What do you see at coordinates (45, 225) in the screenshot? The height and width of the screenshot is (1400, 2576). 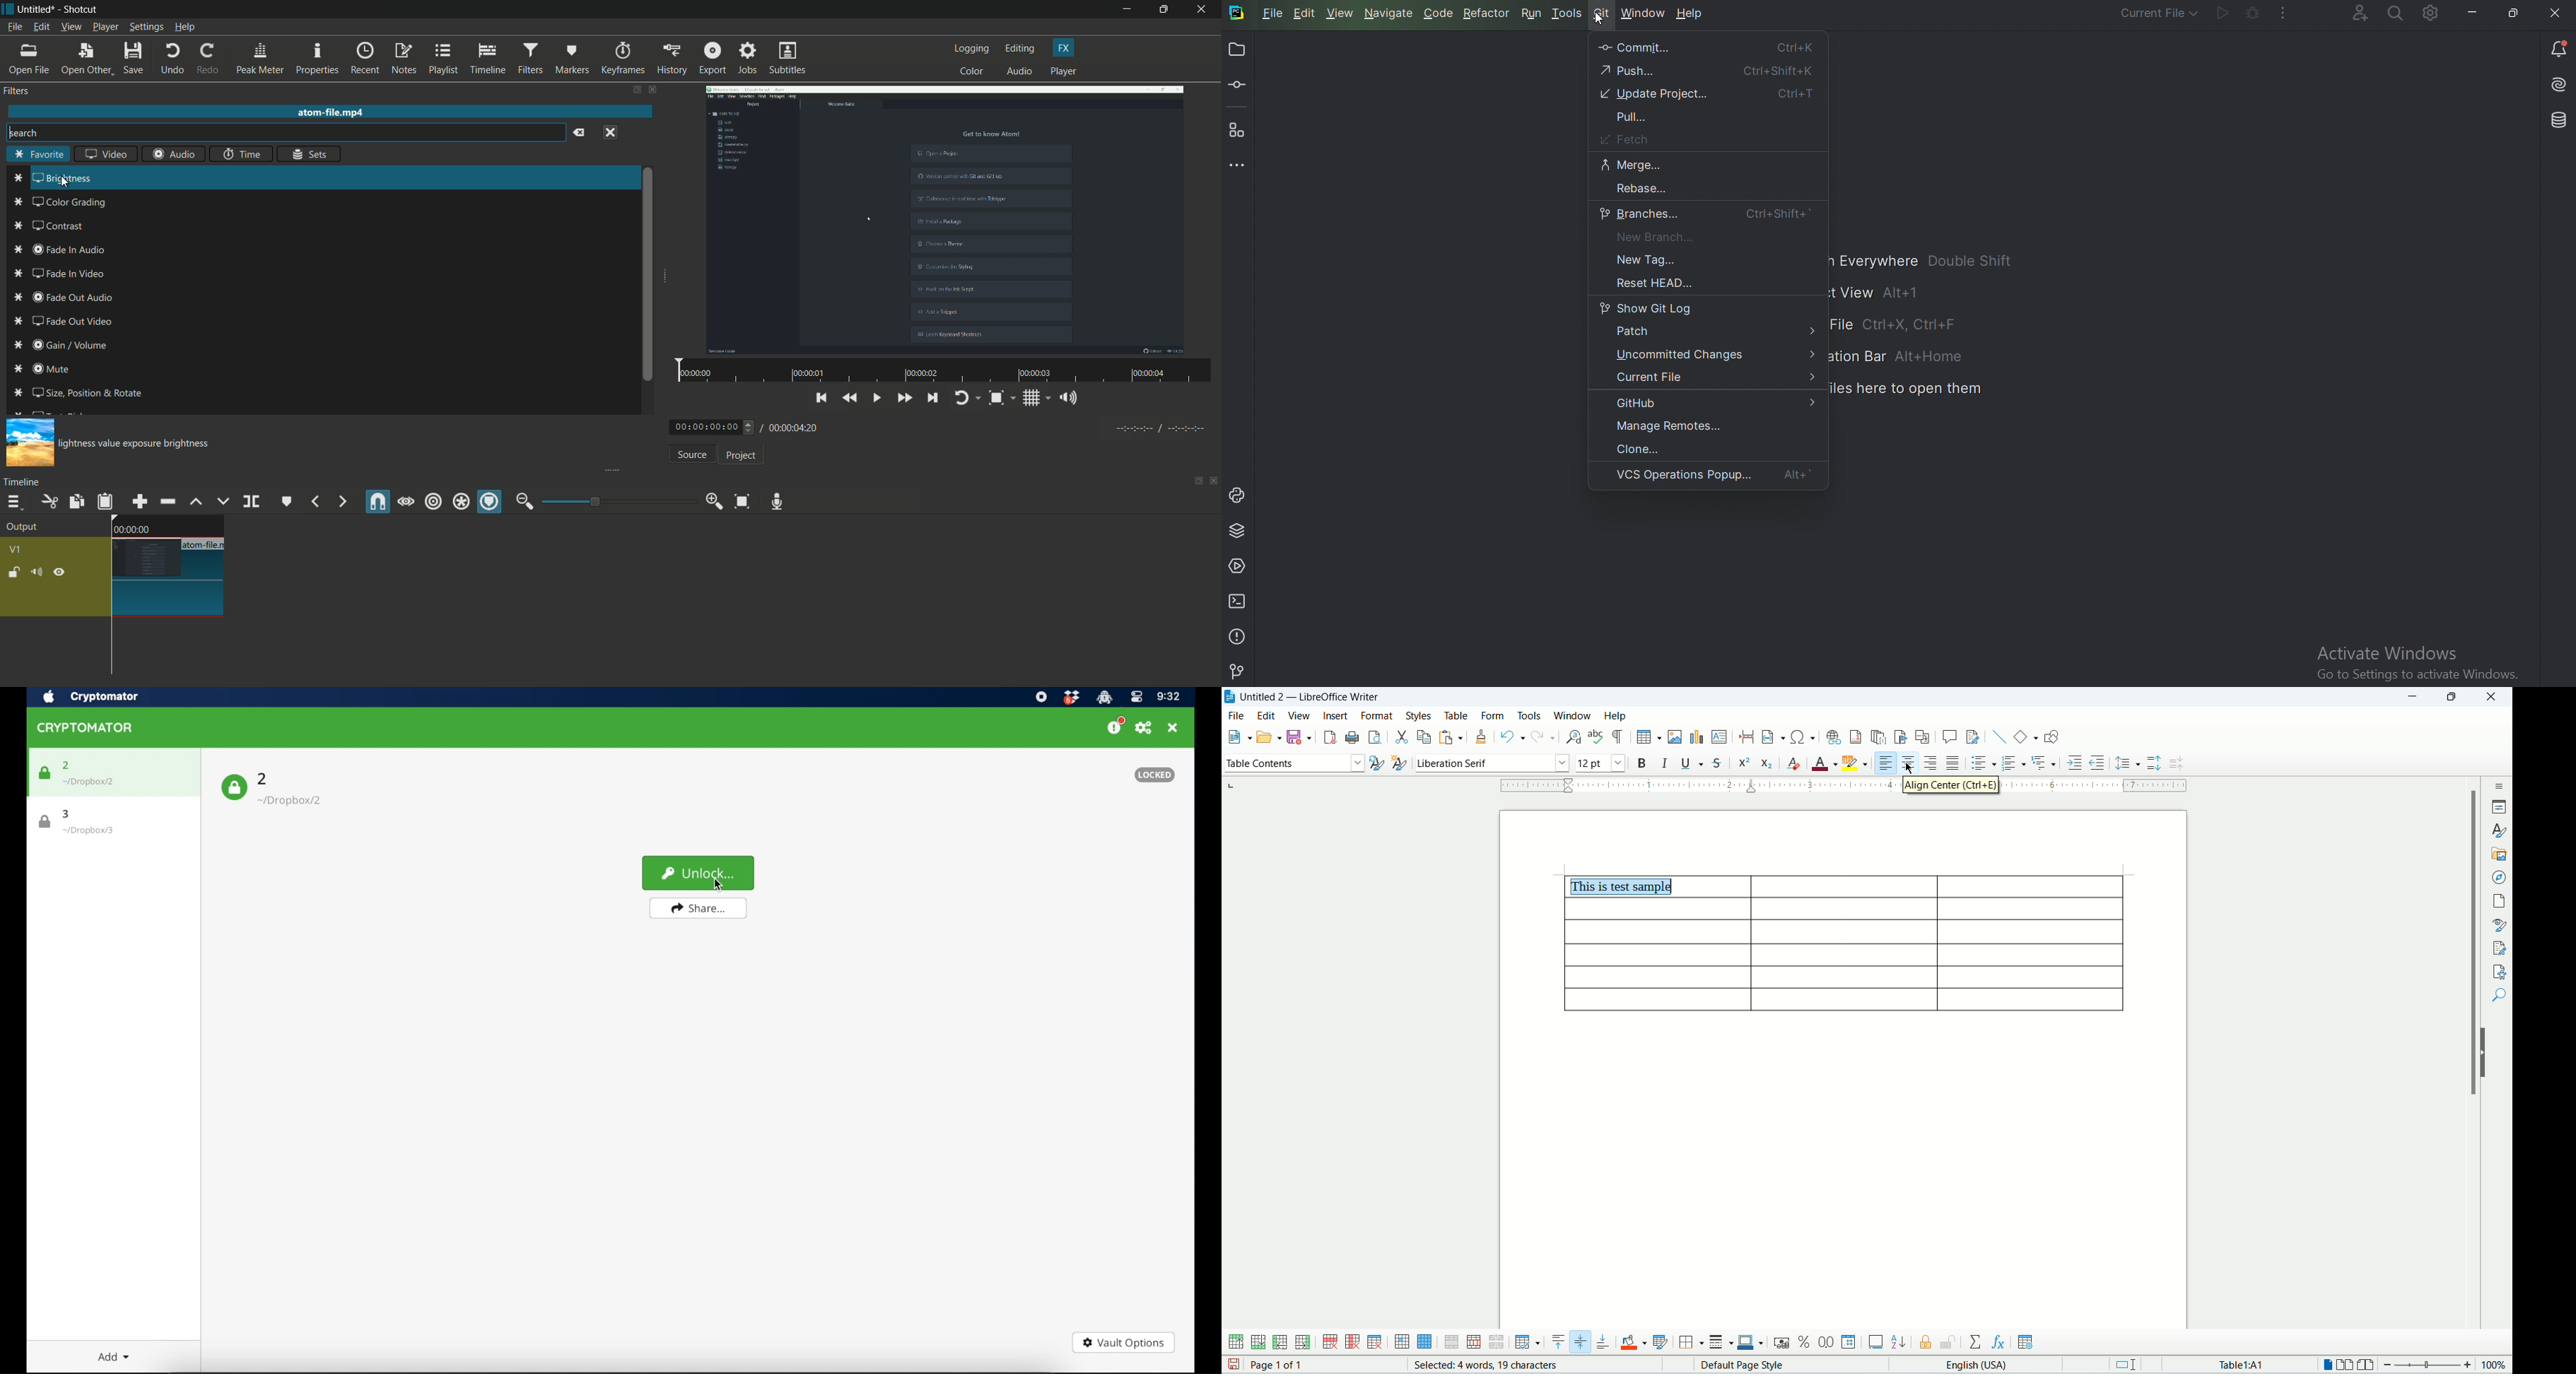 I see `contrast` at bounding box center [45, 225].